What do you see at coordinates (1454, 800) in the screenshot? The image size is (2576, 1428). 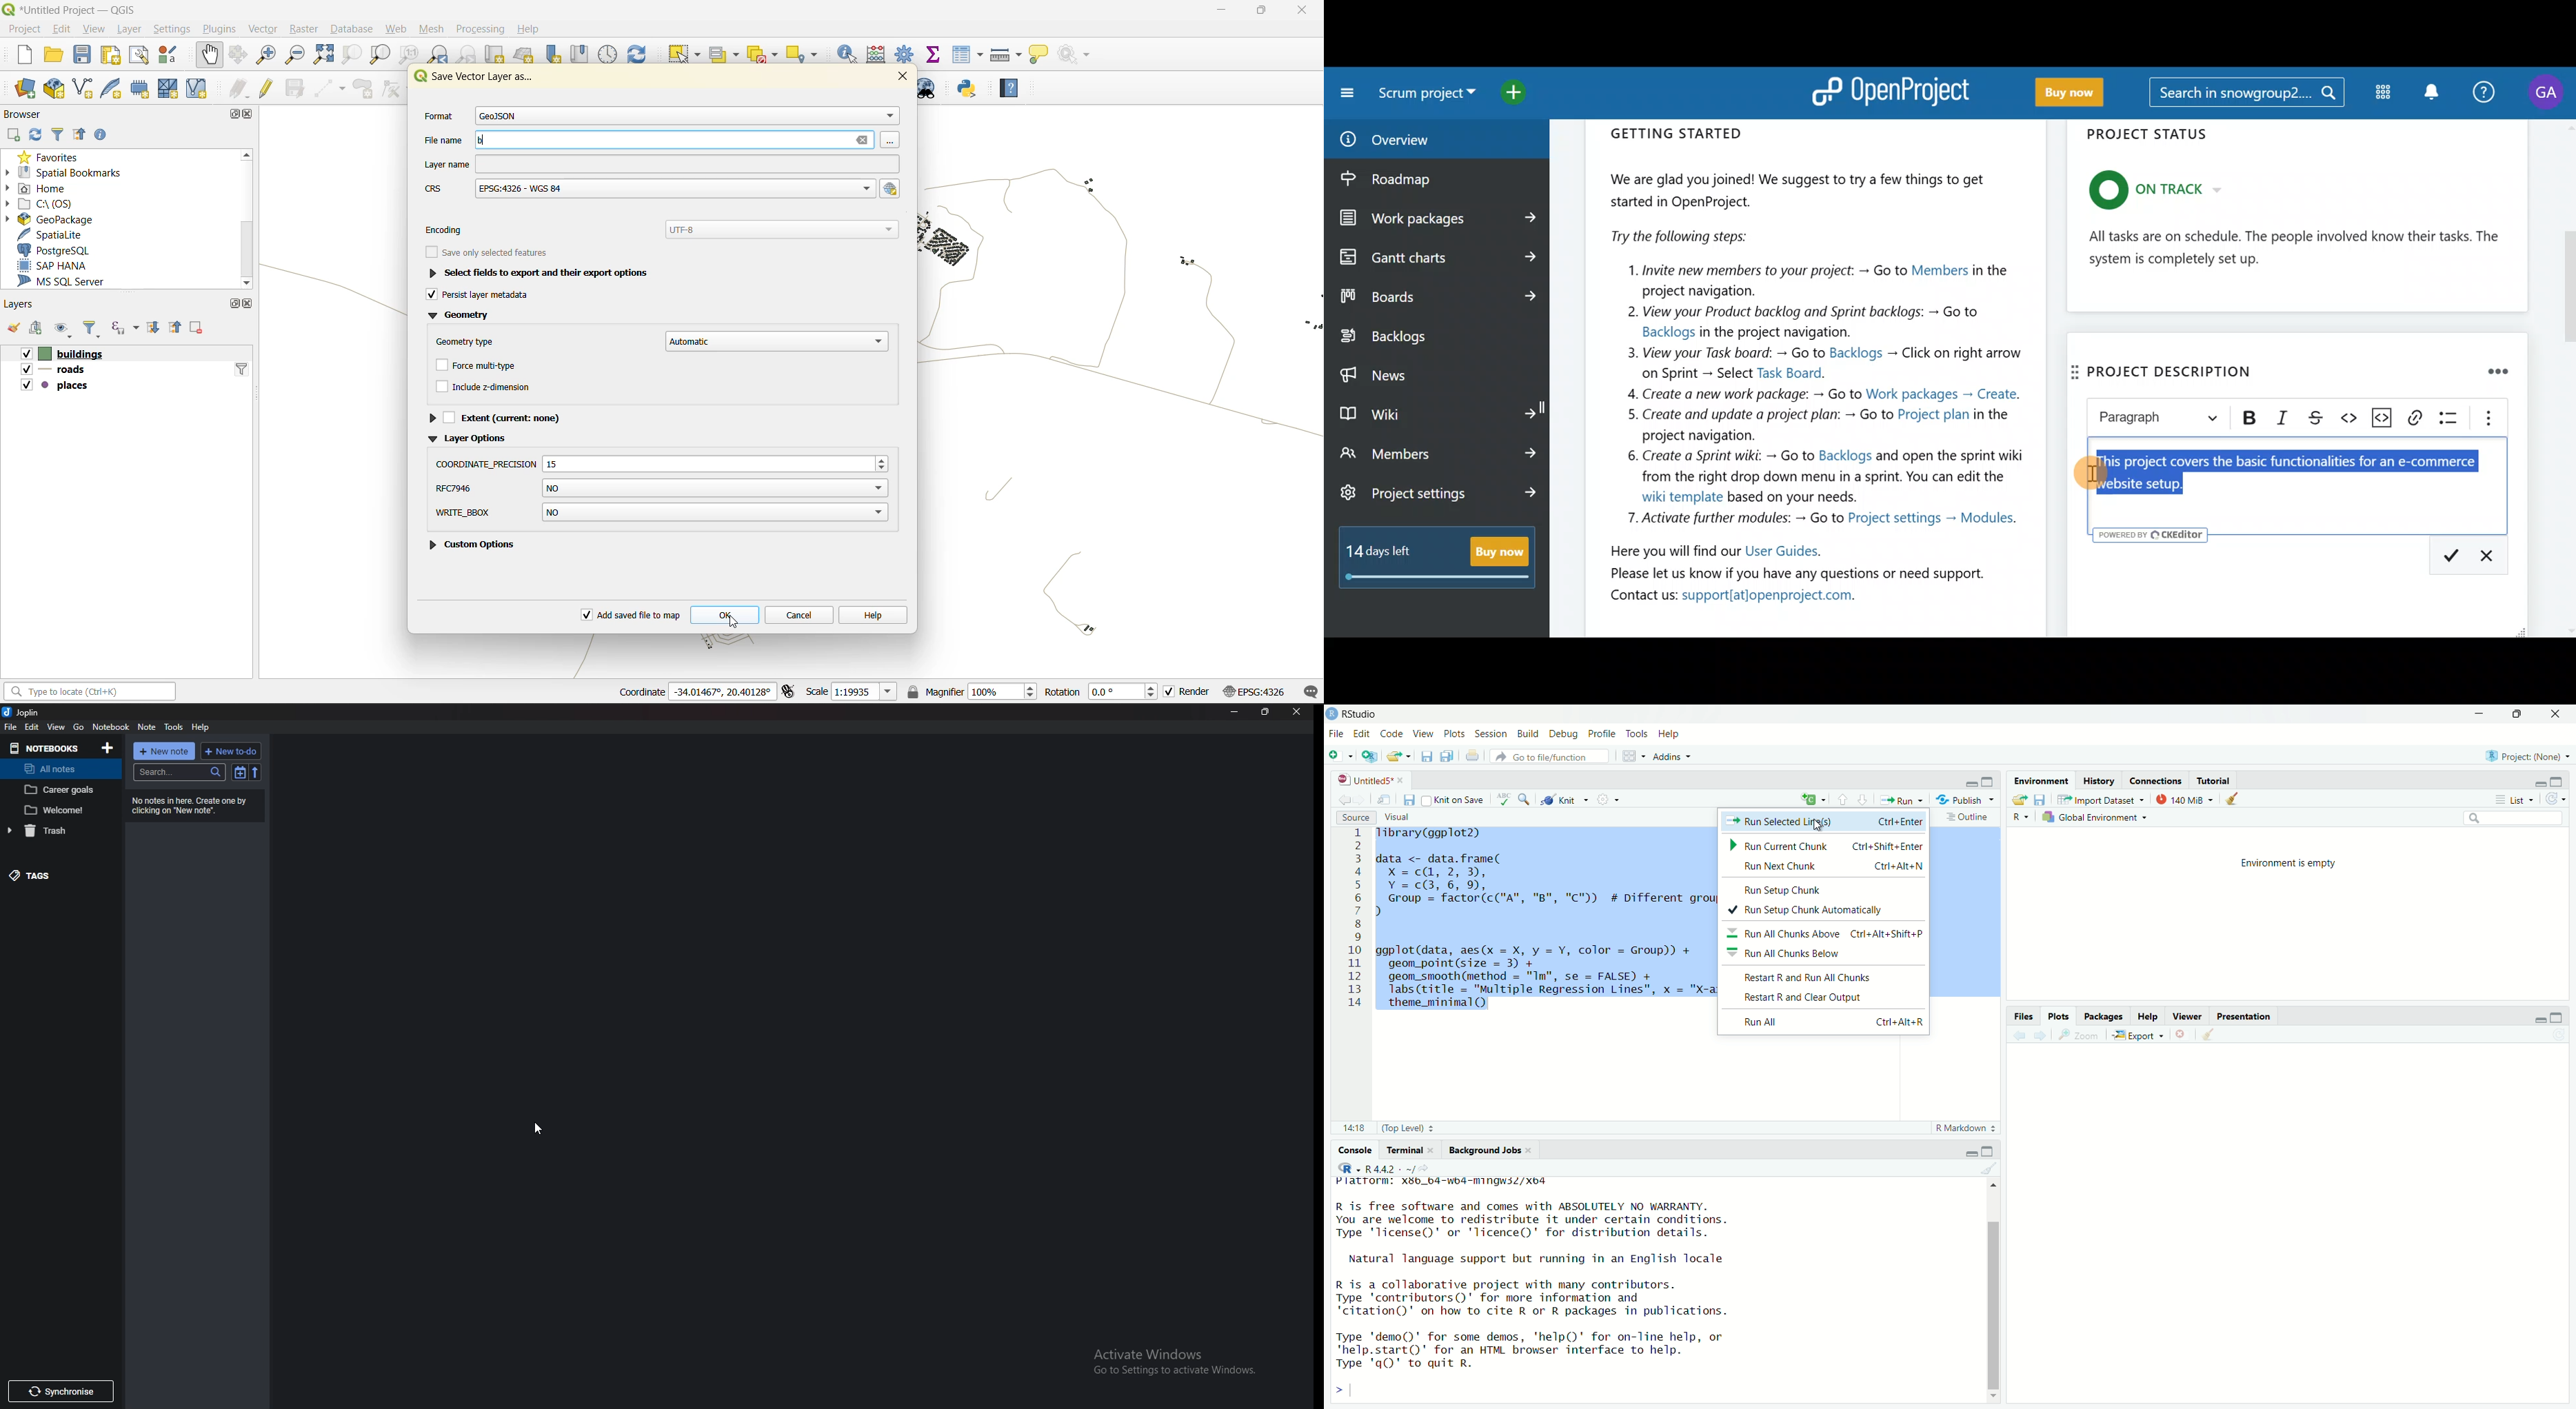 I see `Knit on Save` at bounding box center [1454, 800].